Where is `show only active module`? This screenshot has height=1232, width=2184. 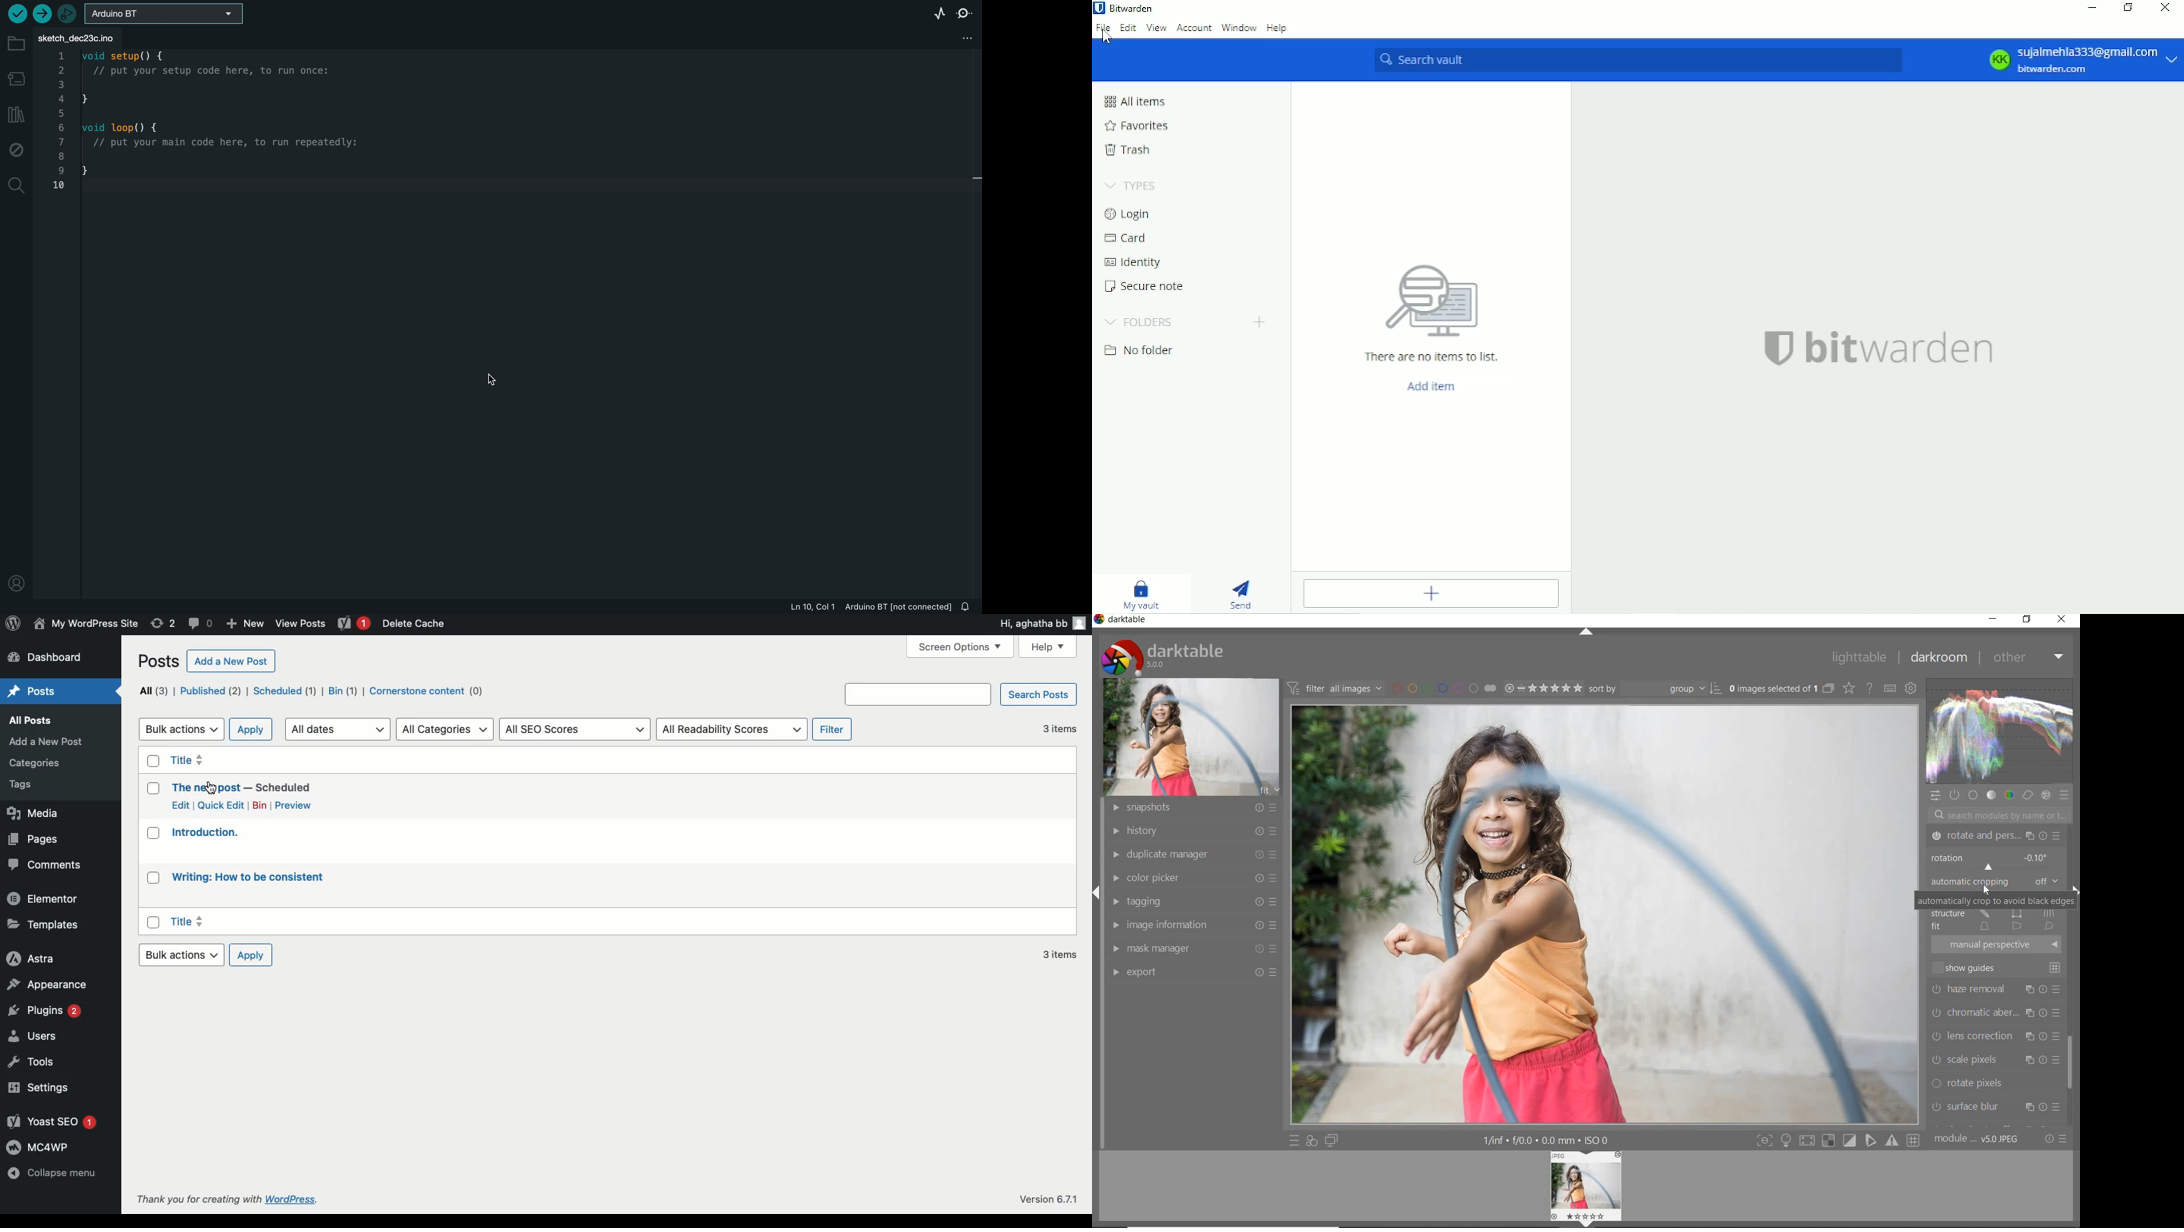
show only active module is located at coordinates (1954, 794).